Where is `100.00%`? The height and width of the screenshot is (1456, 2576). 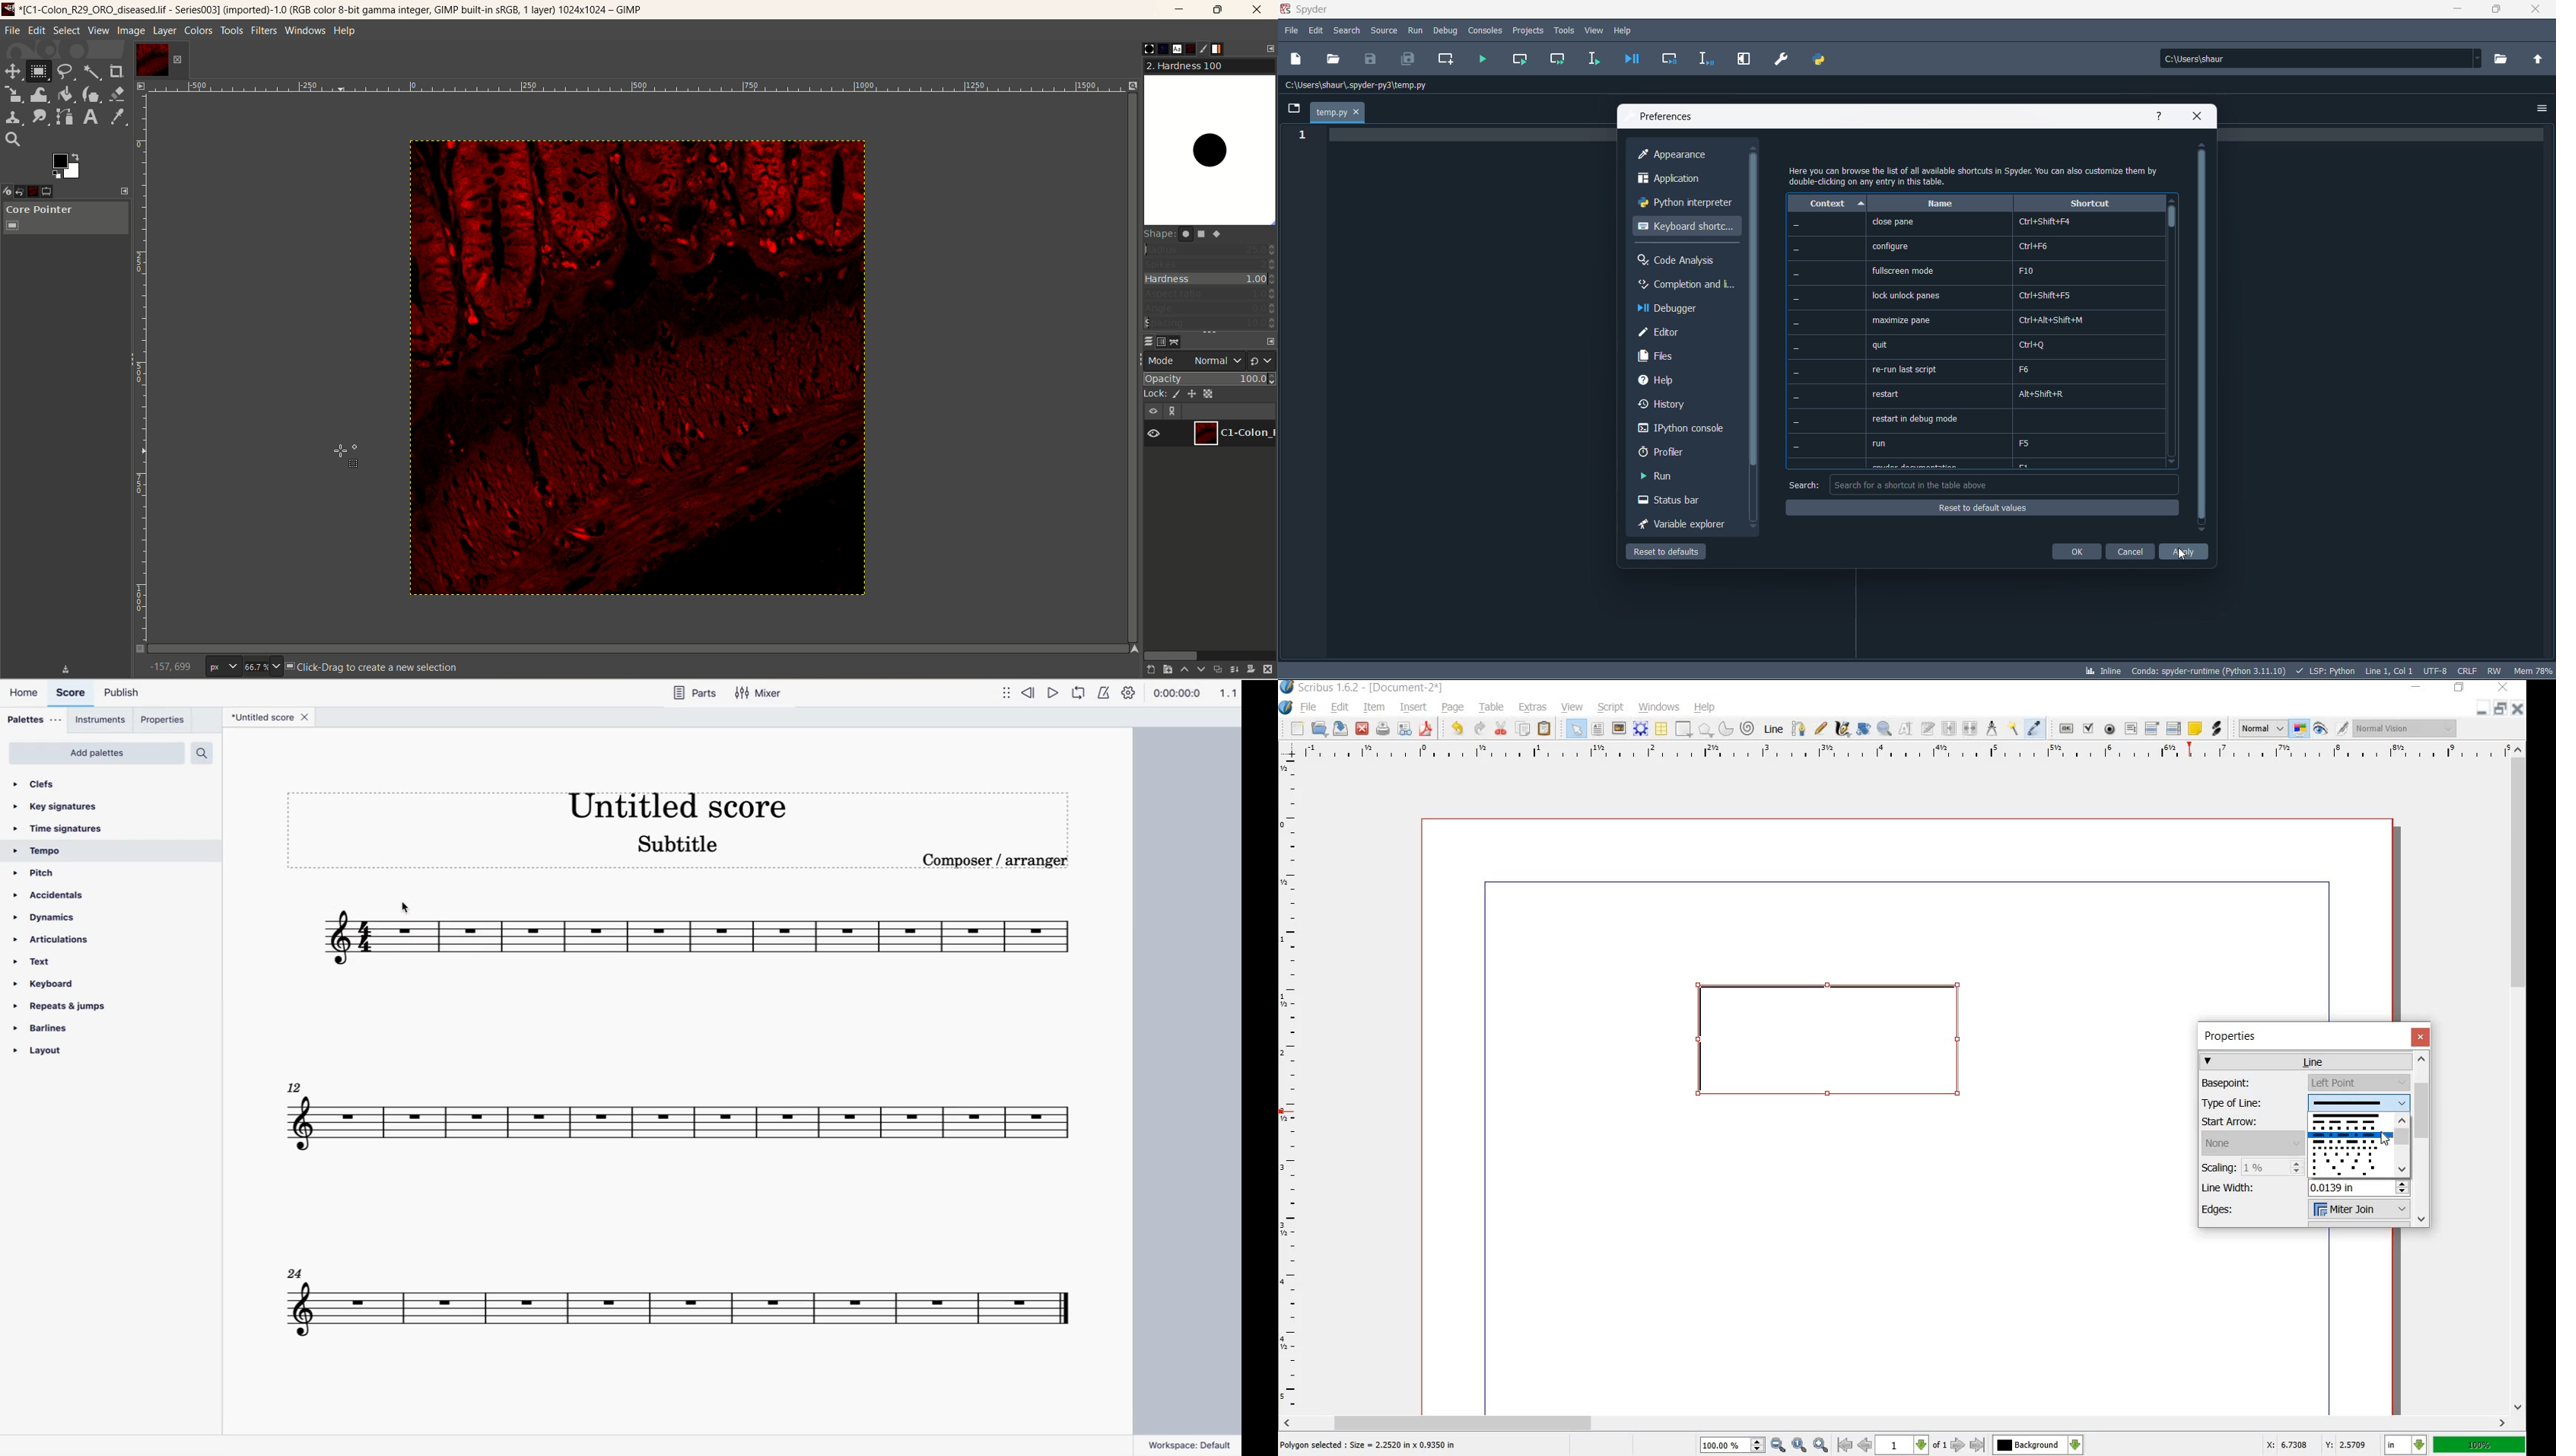 100.00% is located at coordinates (1733, 1446).